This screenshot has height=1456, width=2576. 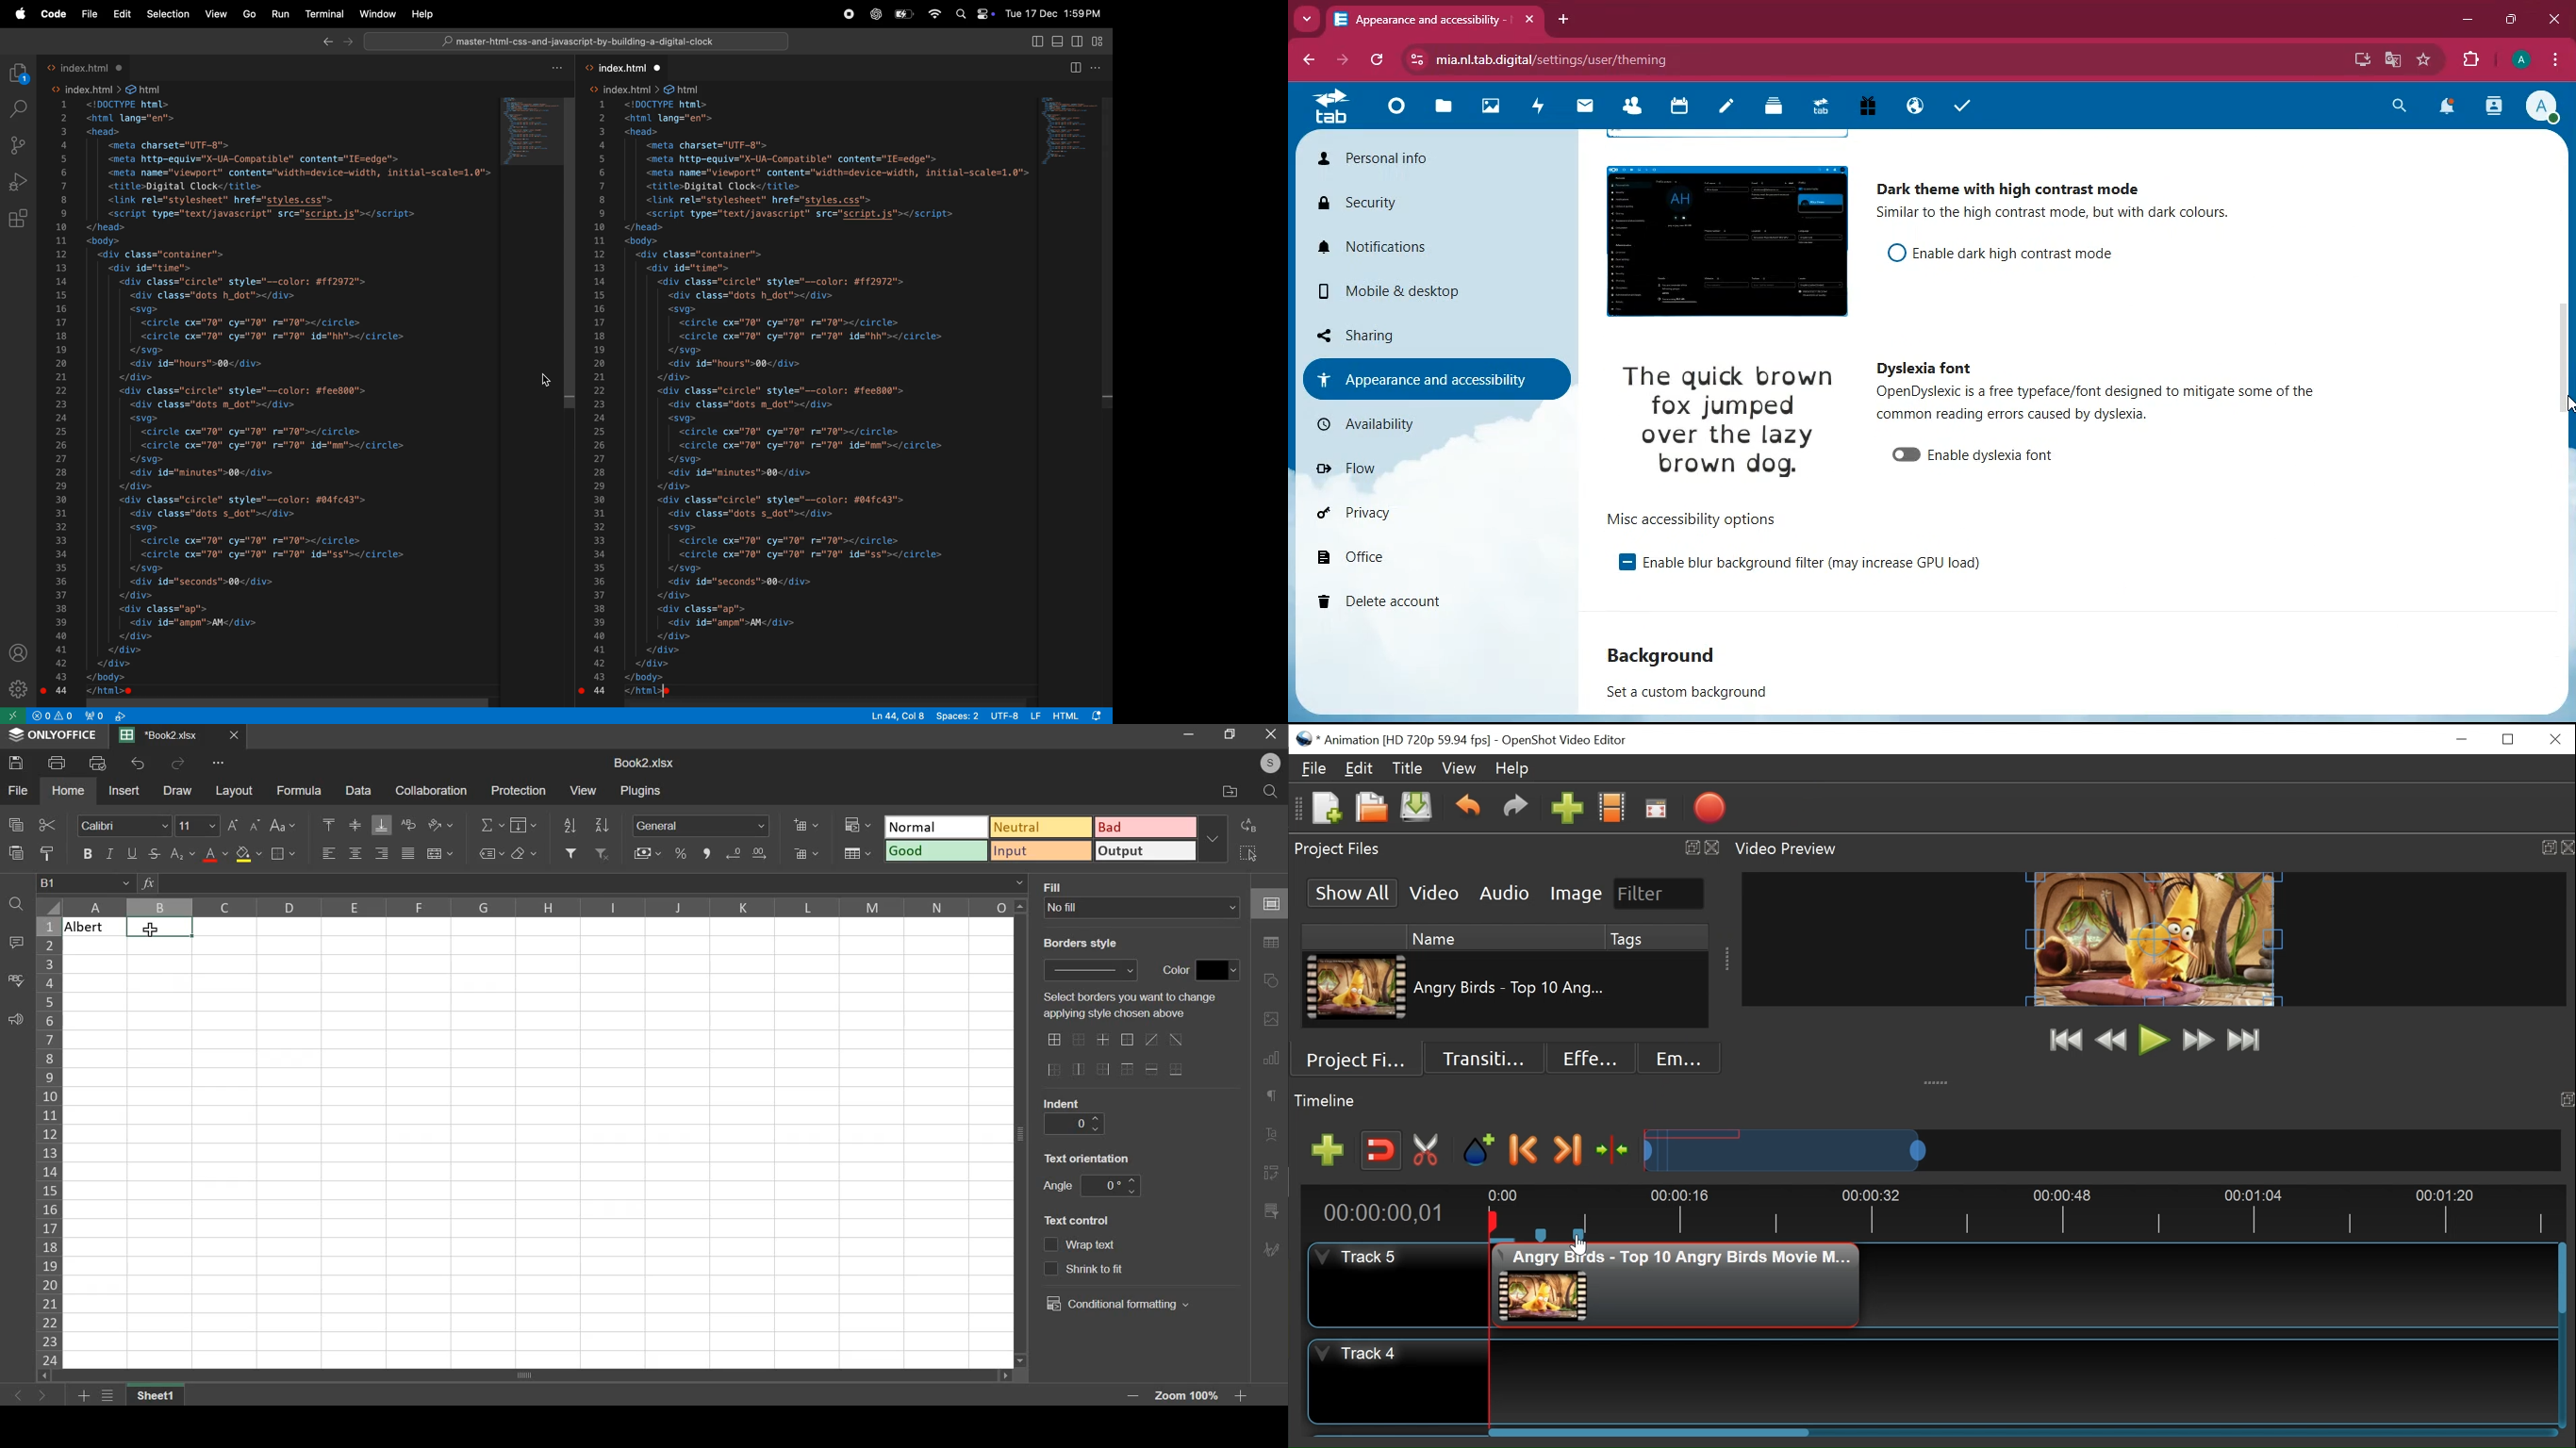 What do you see at coordinates (1417, 551) in the screenshot?
I see `office` at bounding box center [1417, 551].